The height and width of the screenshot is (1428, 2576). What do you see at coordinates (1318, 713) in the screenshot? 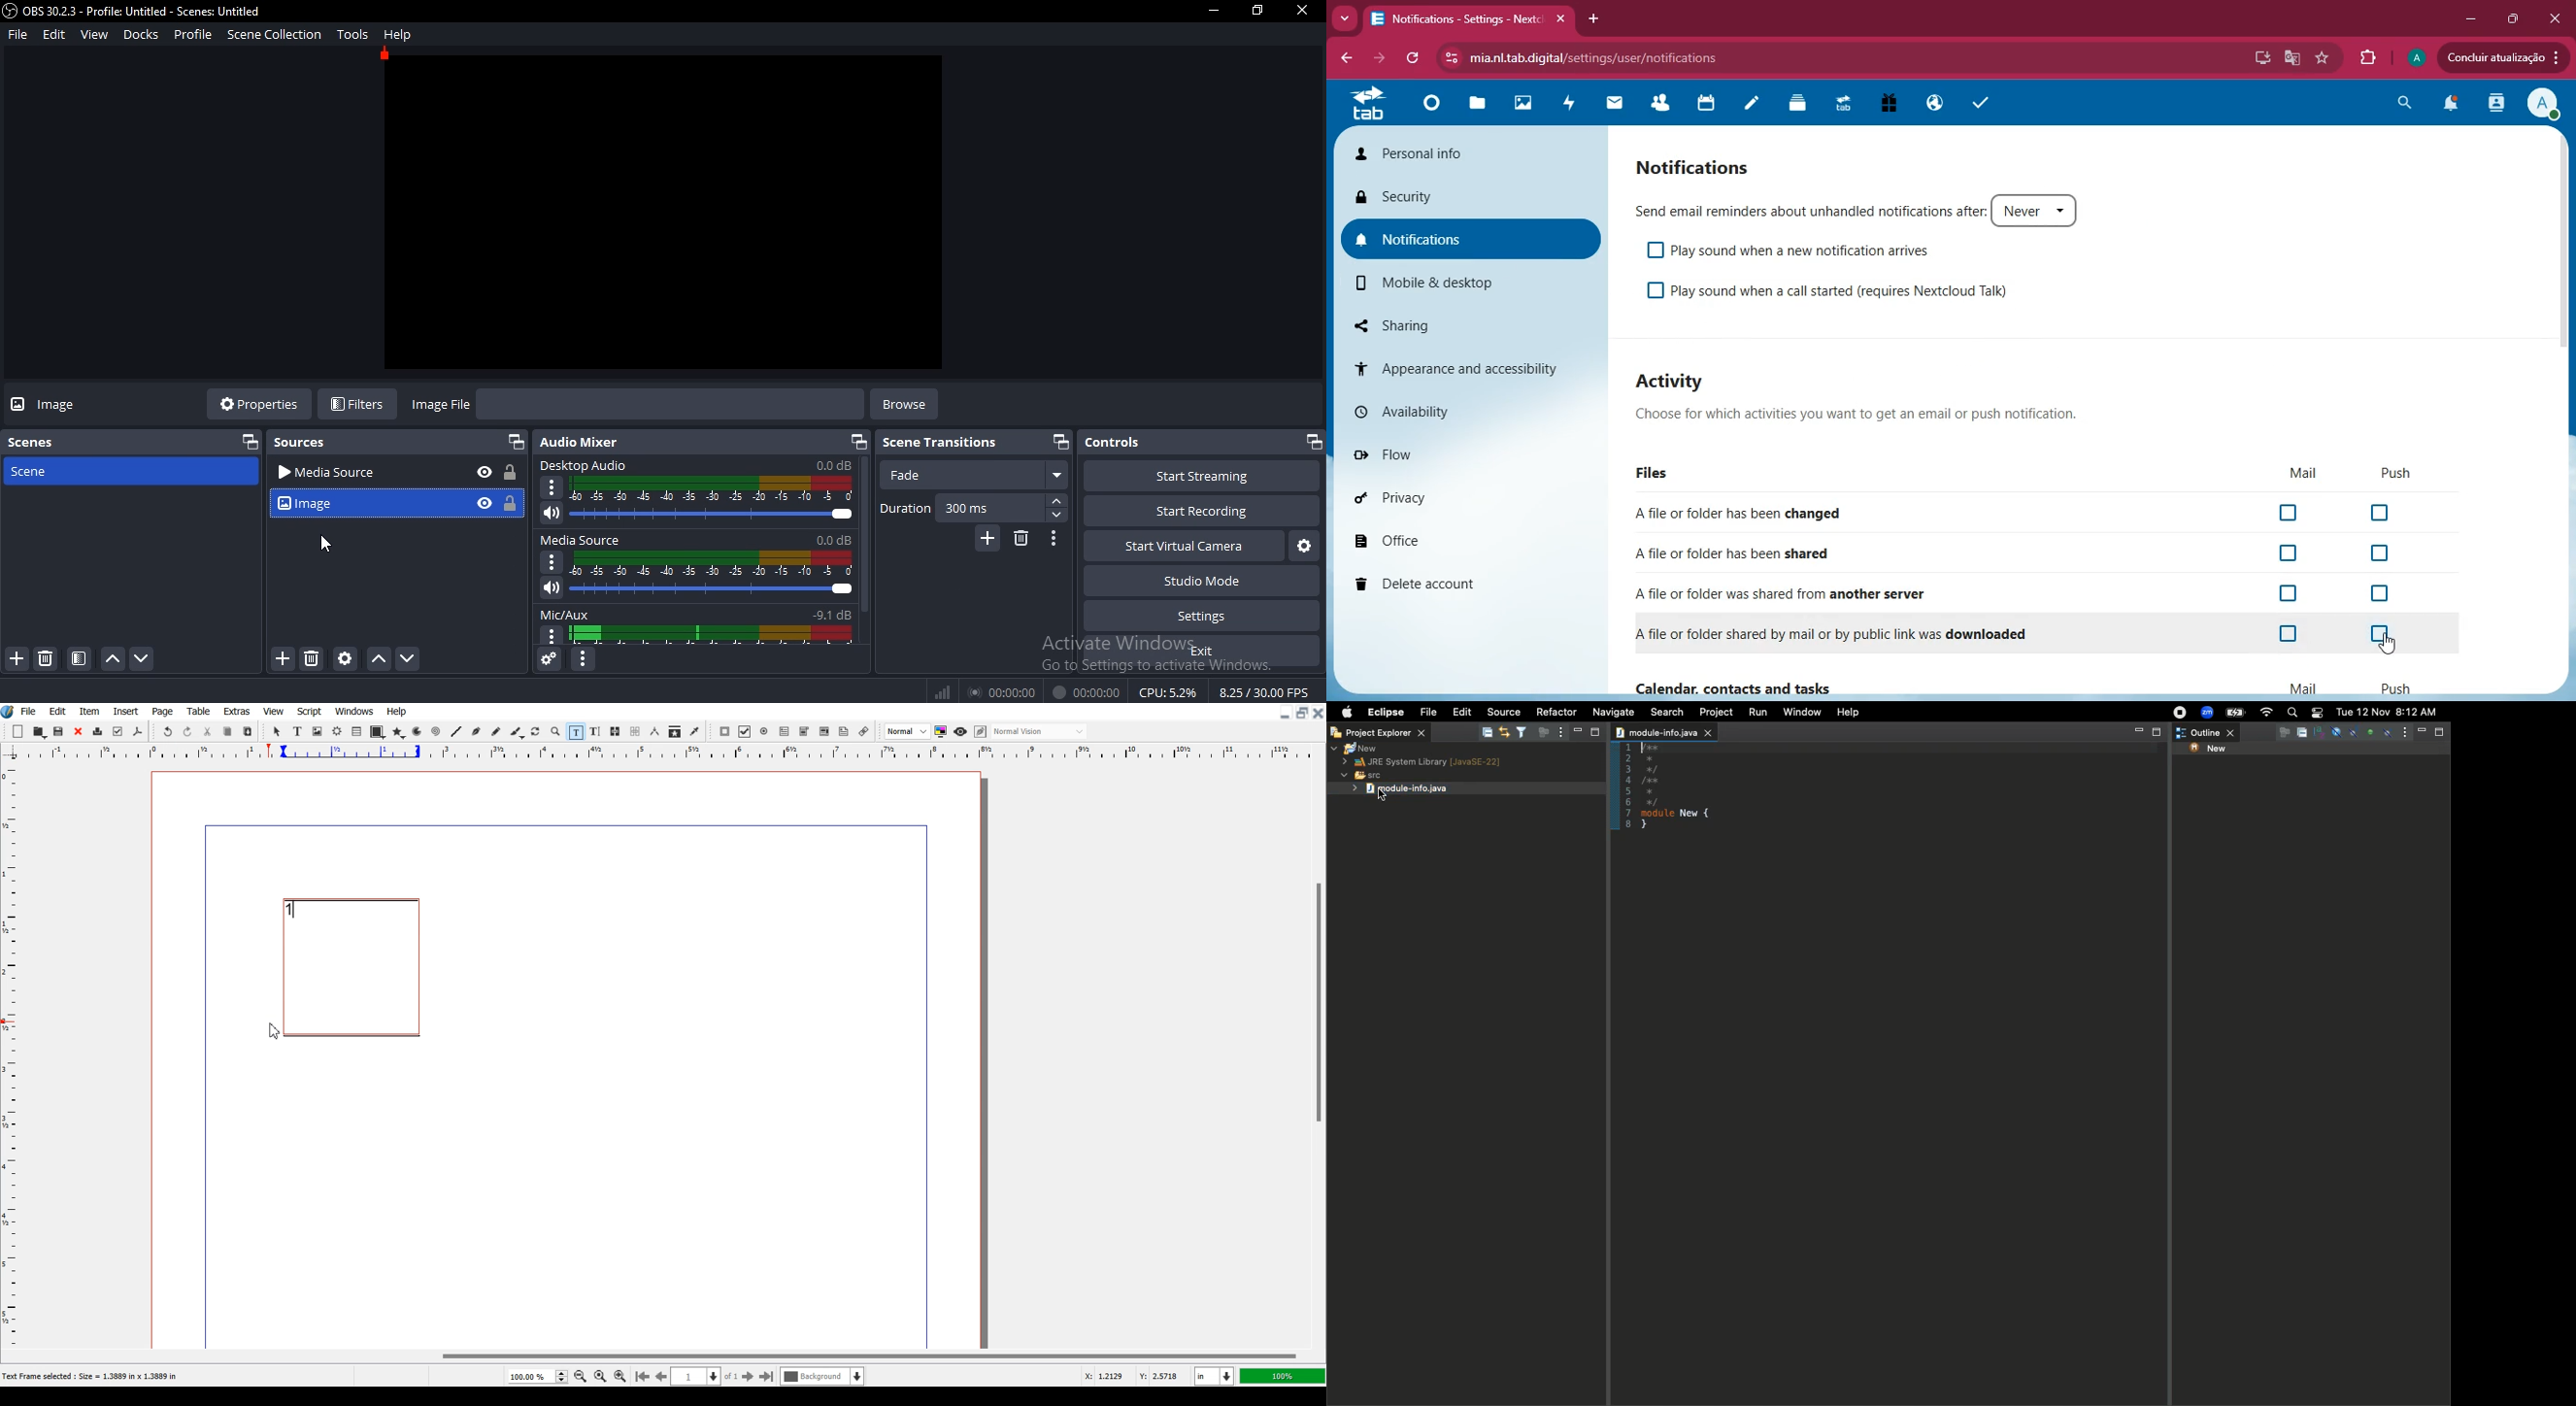
I see `close` at bounding box center [1318, 713].